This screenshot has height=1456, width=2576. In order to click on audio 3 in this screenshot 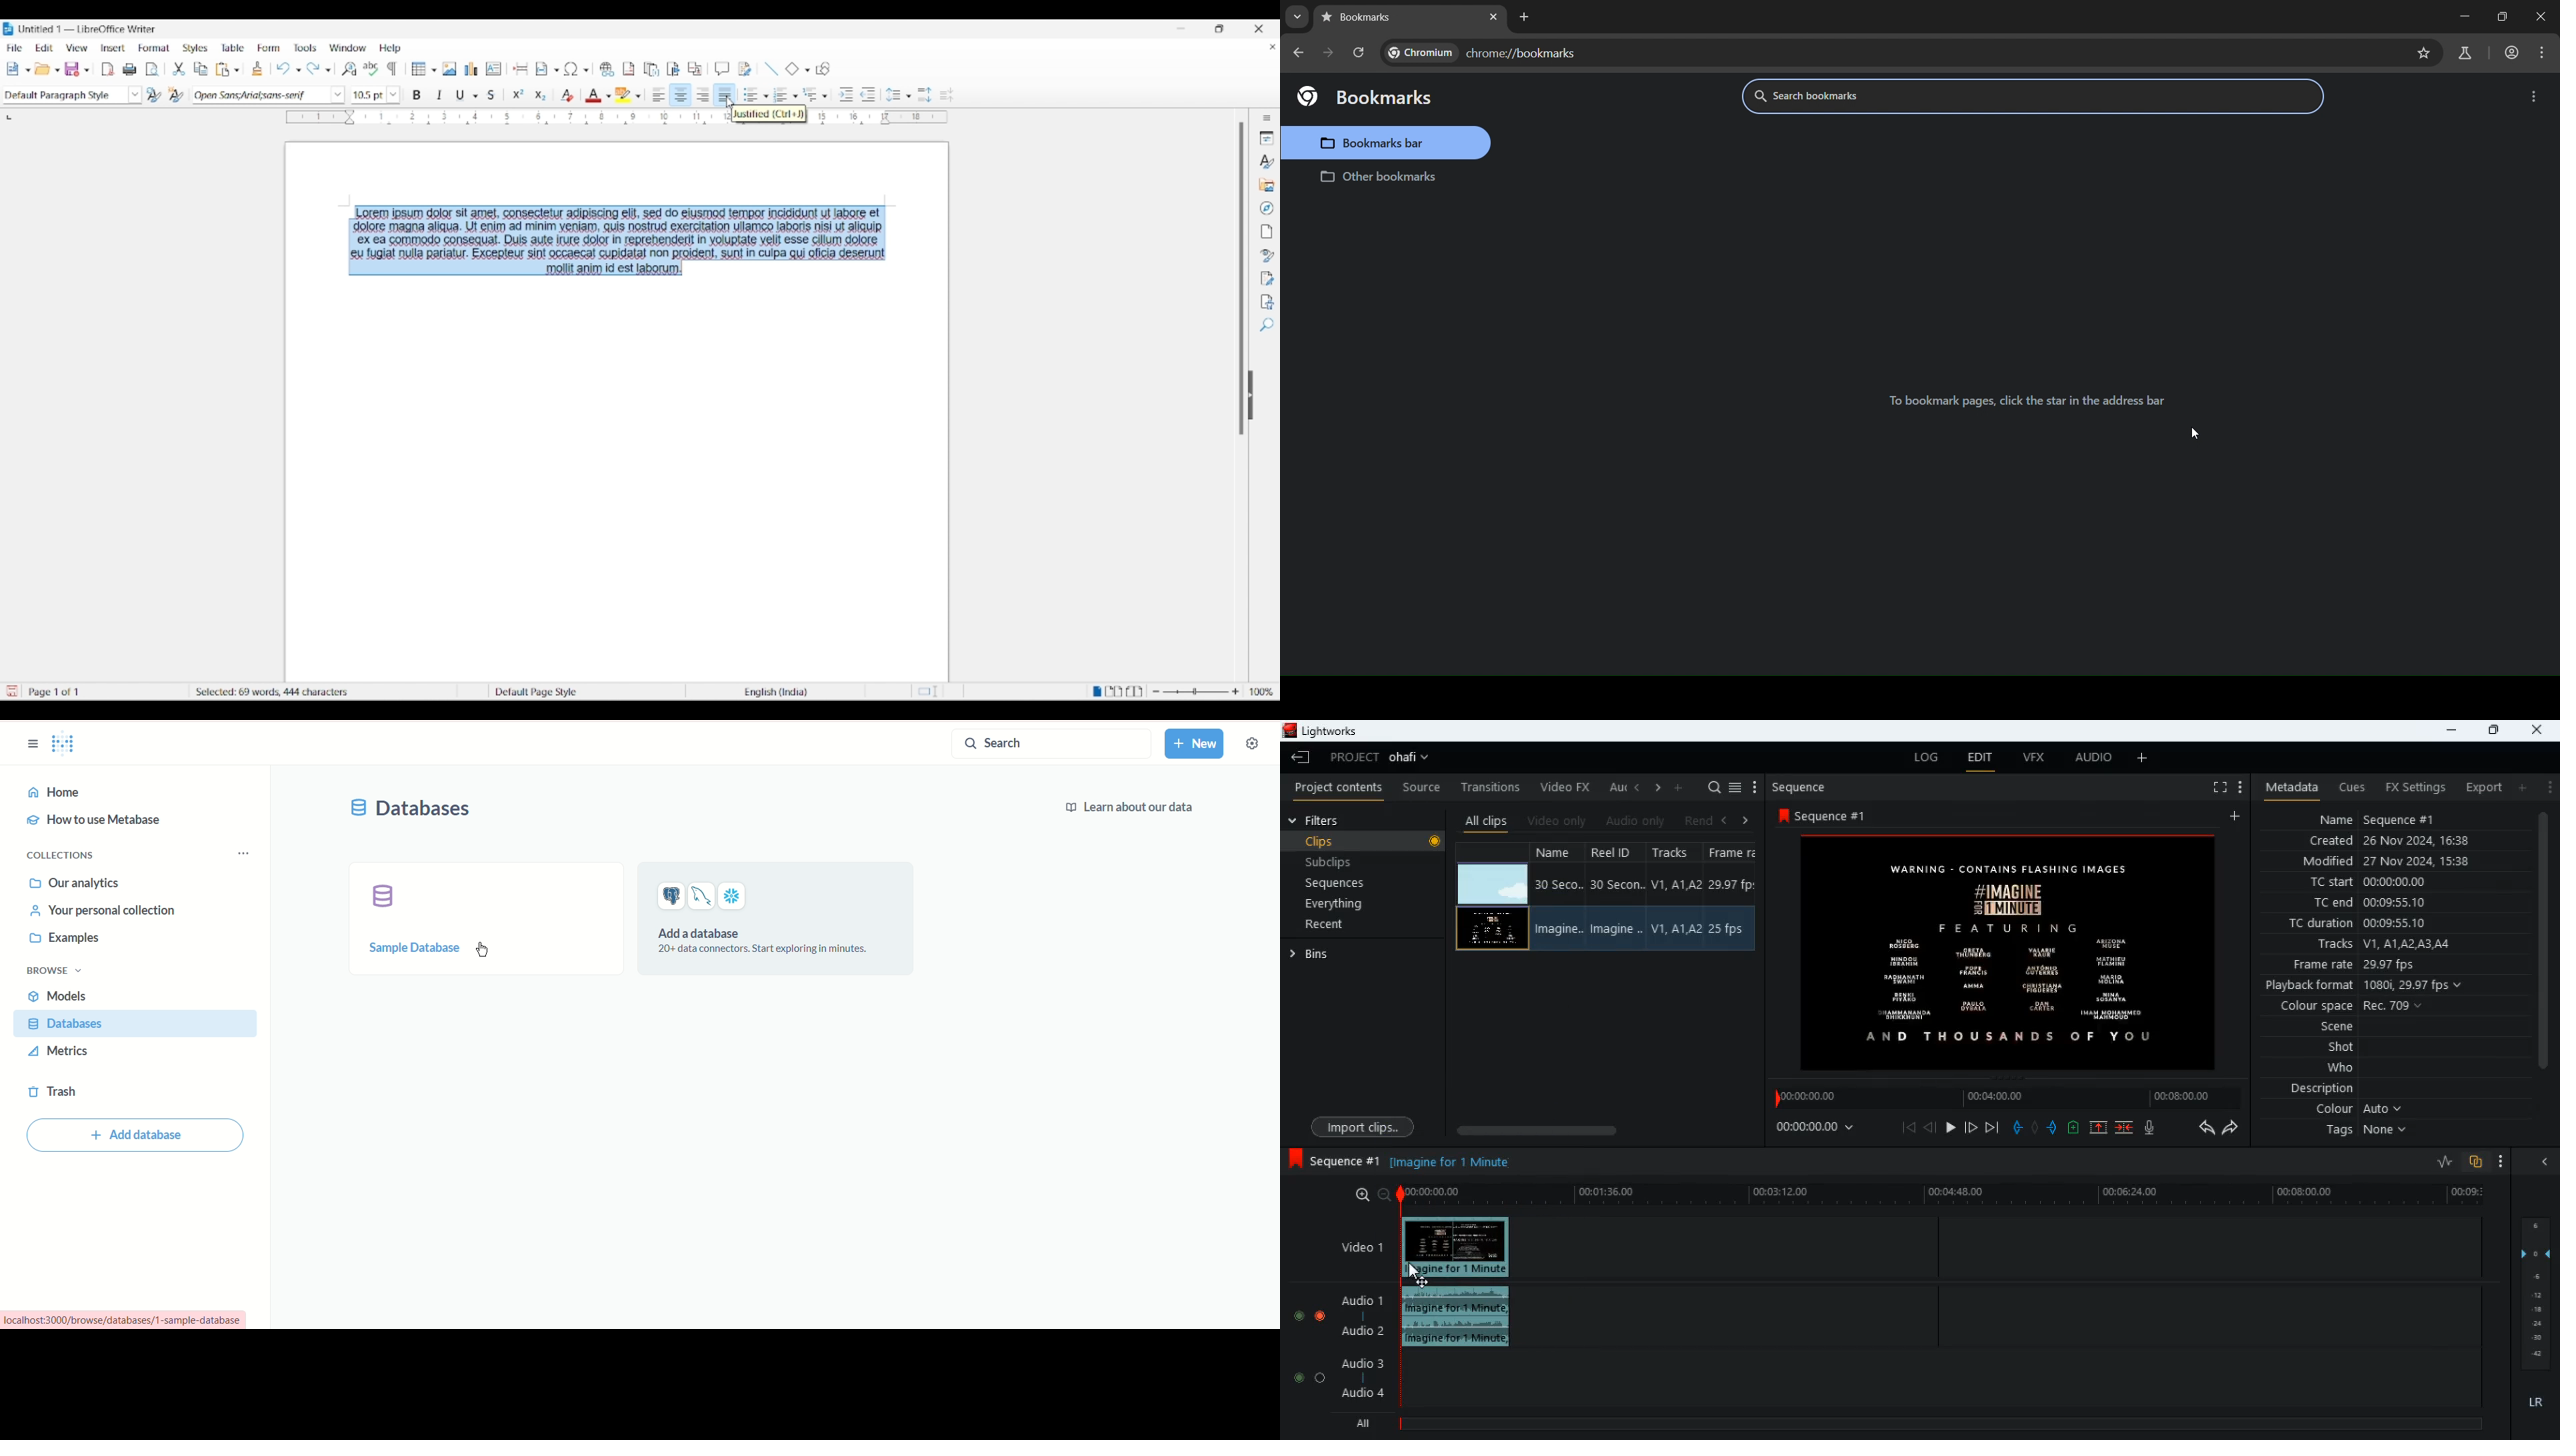, I will do `click(1363, 1364)`.